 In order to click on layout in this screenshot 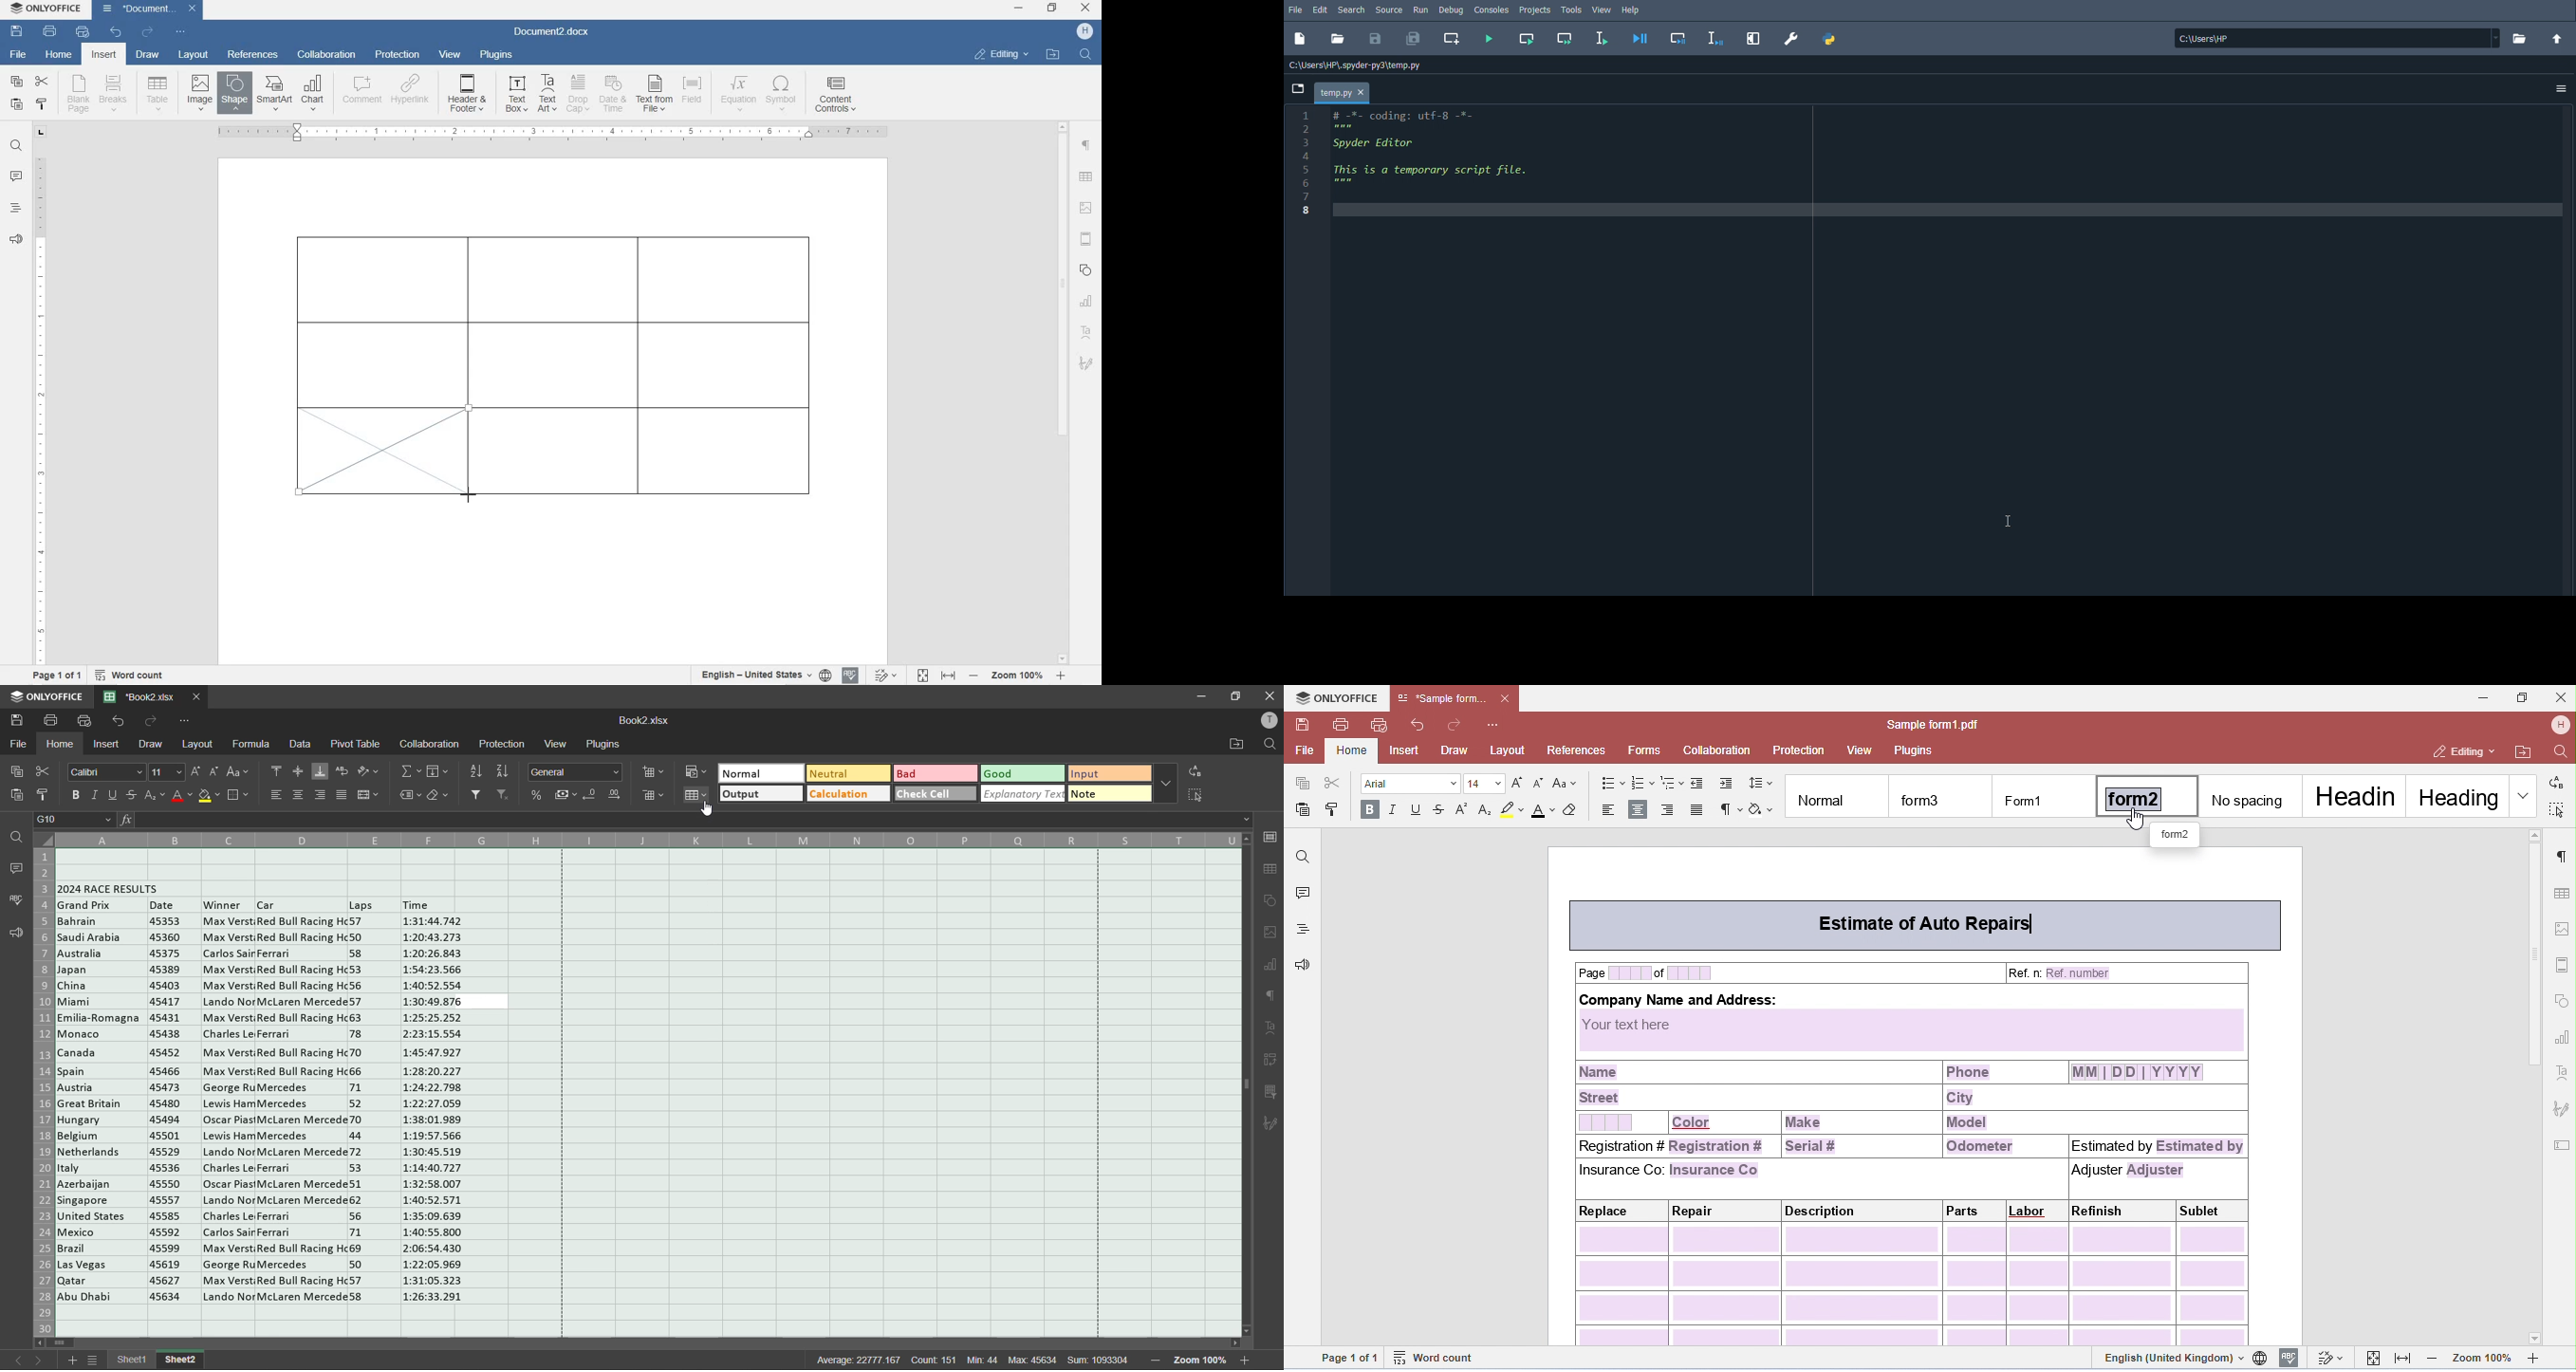, I will do `click(194, 55)`.